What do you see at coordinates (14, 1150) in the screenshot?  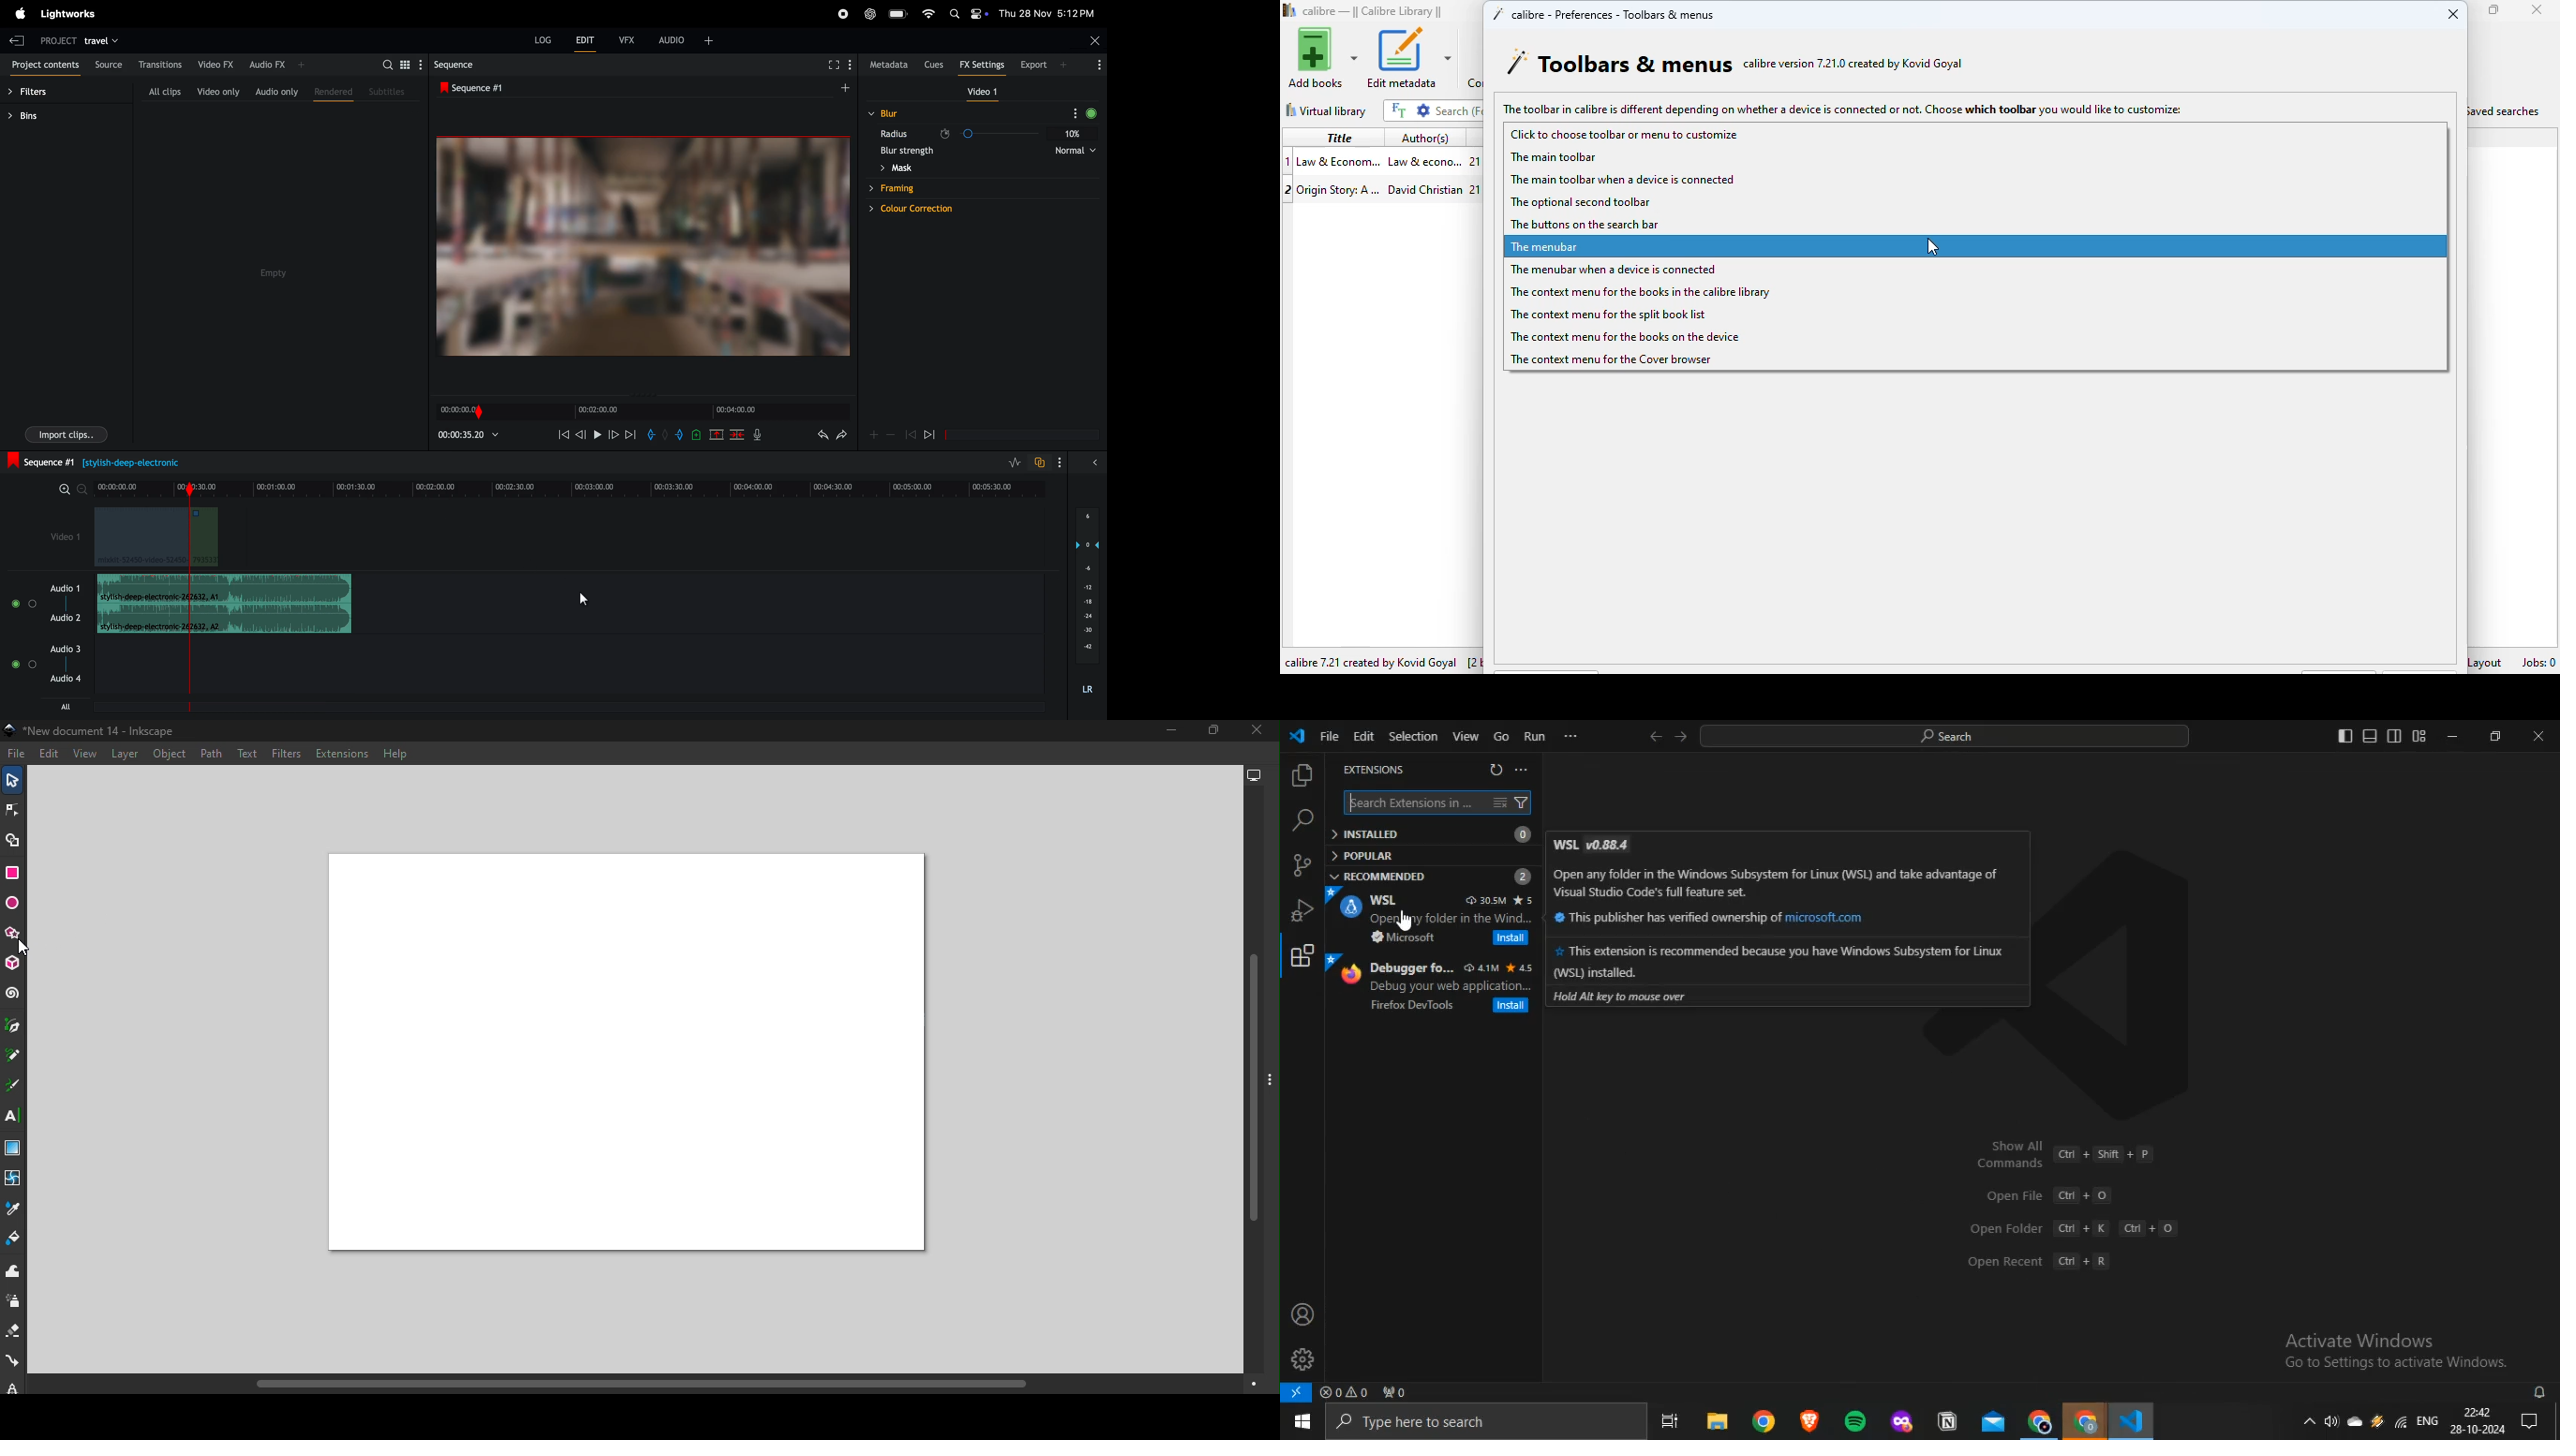 I see `Gradient tool` at bounding box center [14, 1150].